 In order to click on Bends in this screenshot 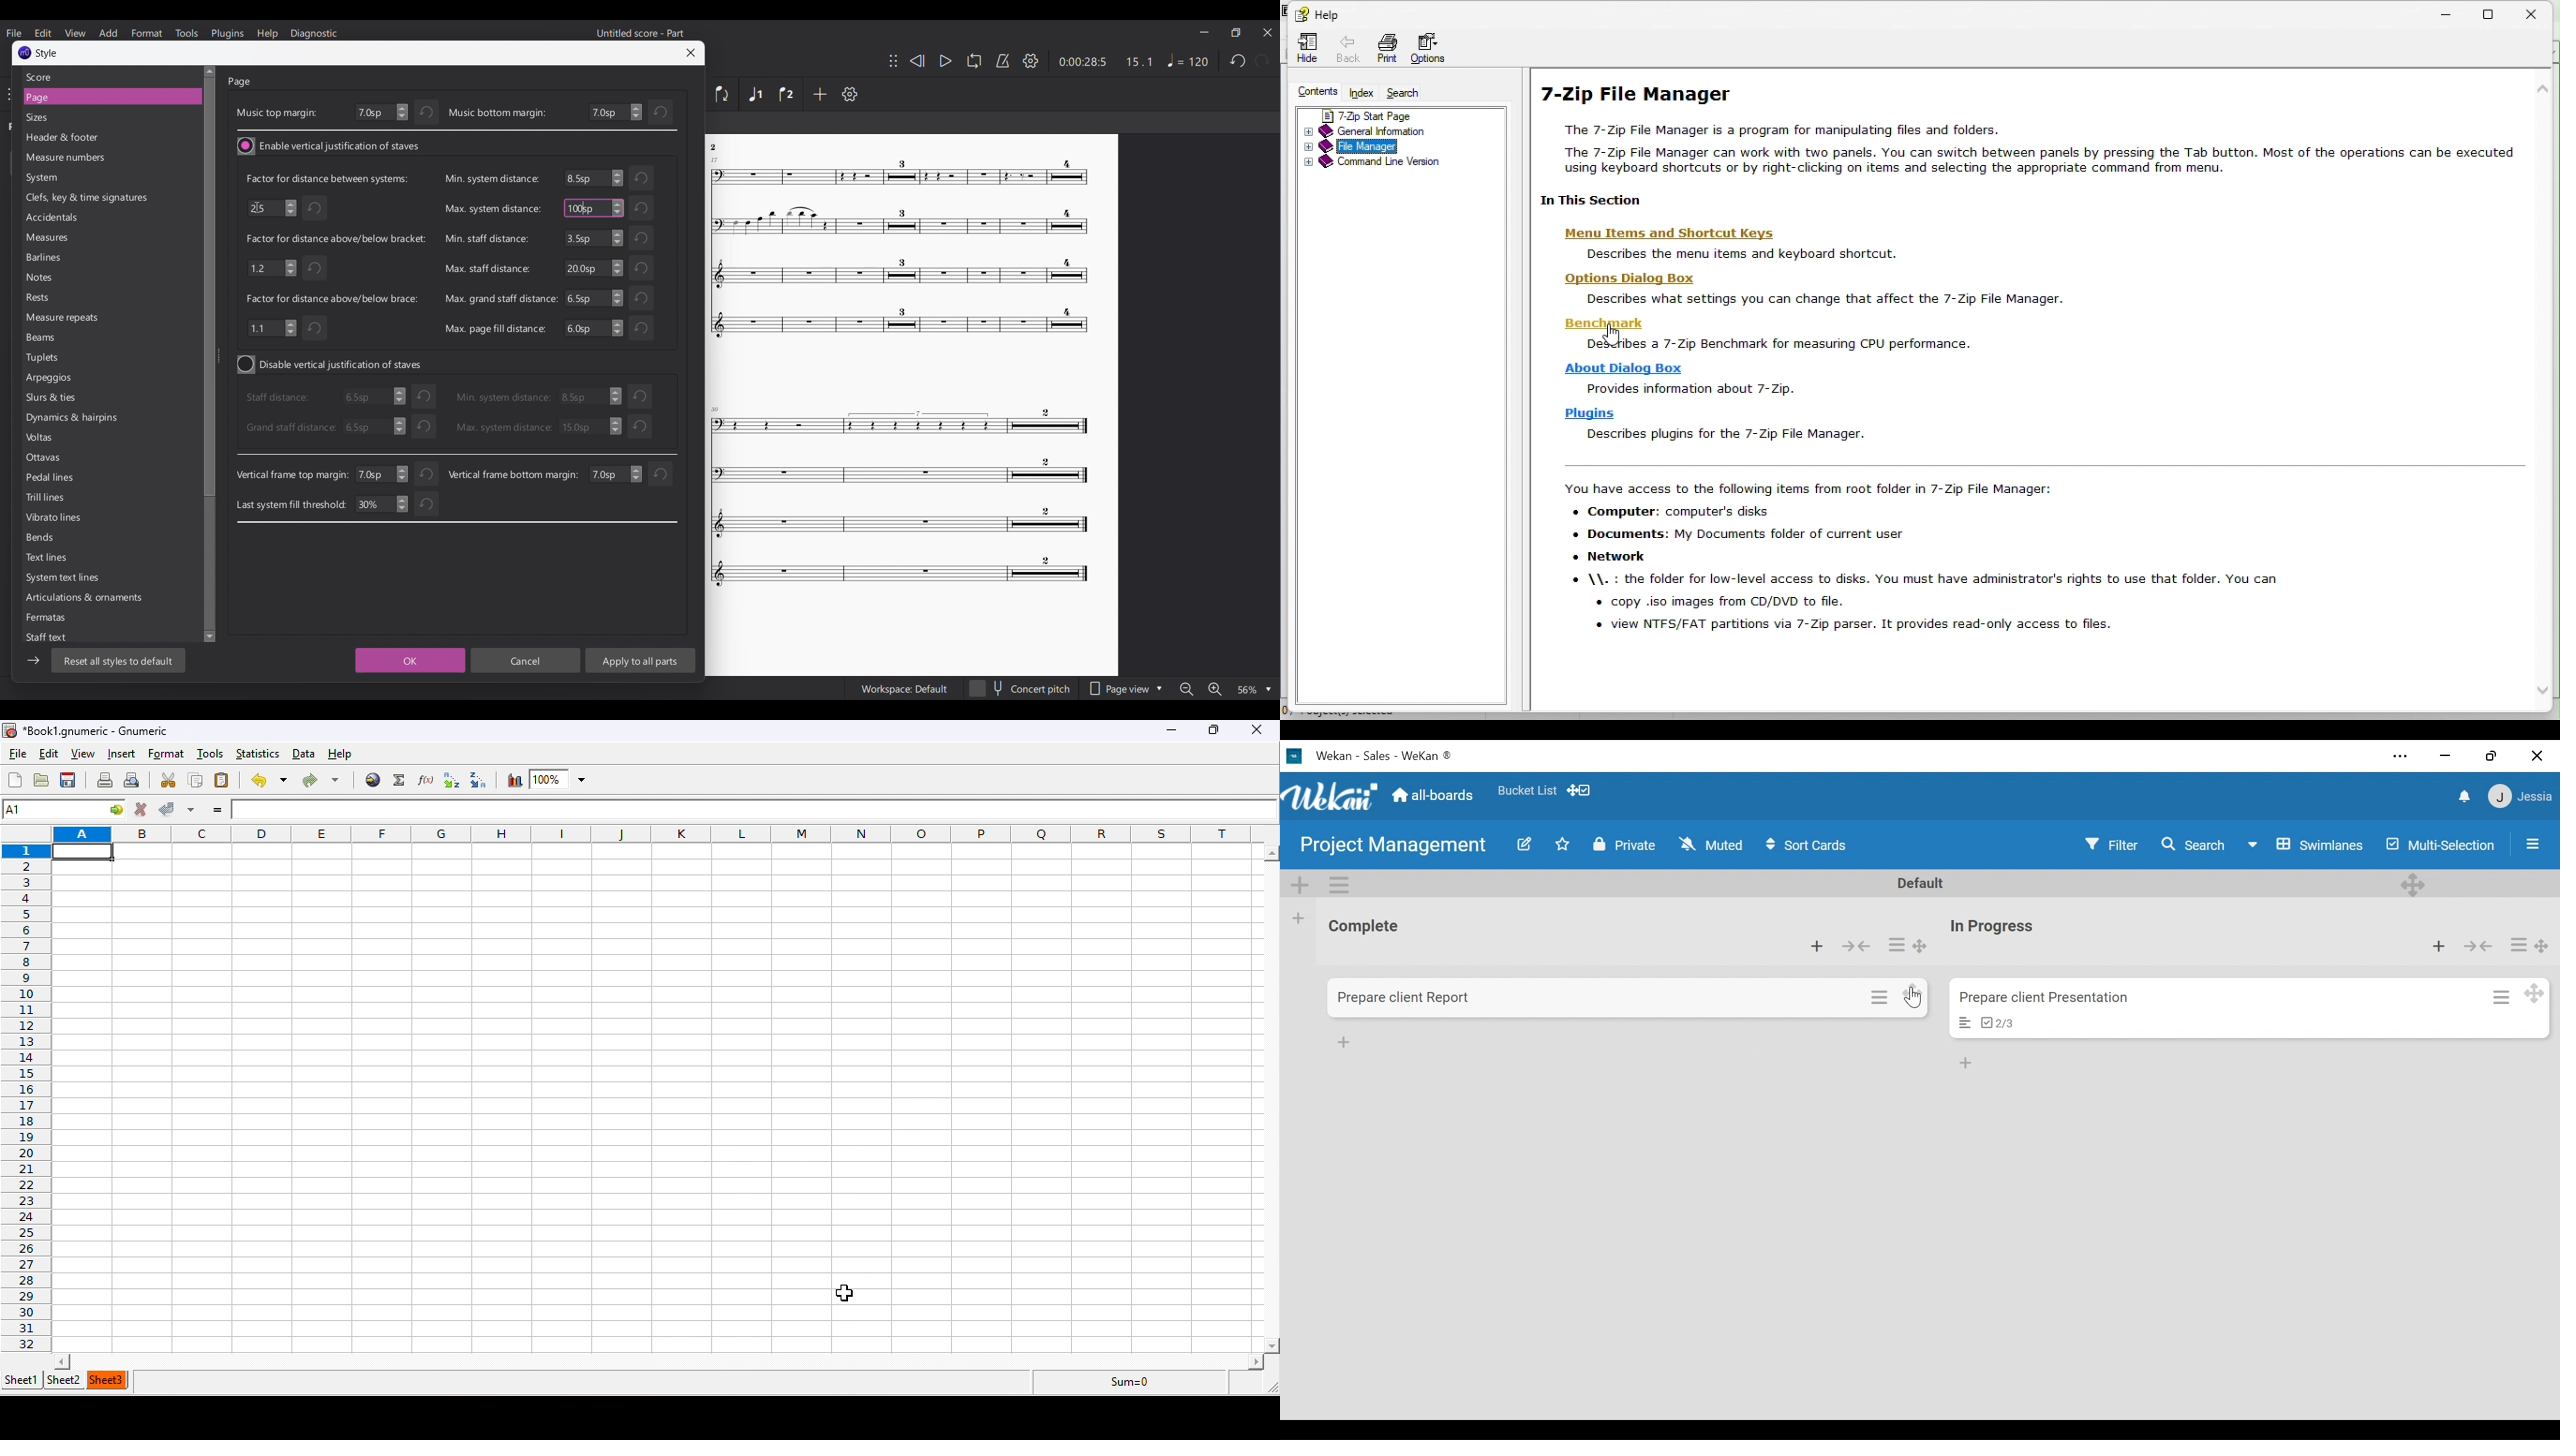, I will do `click(70, 539)`.